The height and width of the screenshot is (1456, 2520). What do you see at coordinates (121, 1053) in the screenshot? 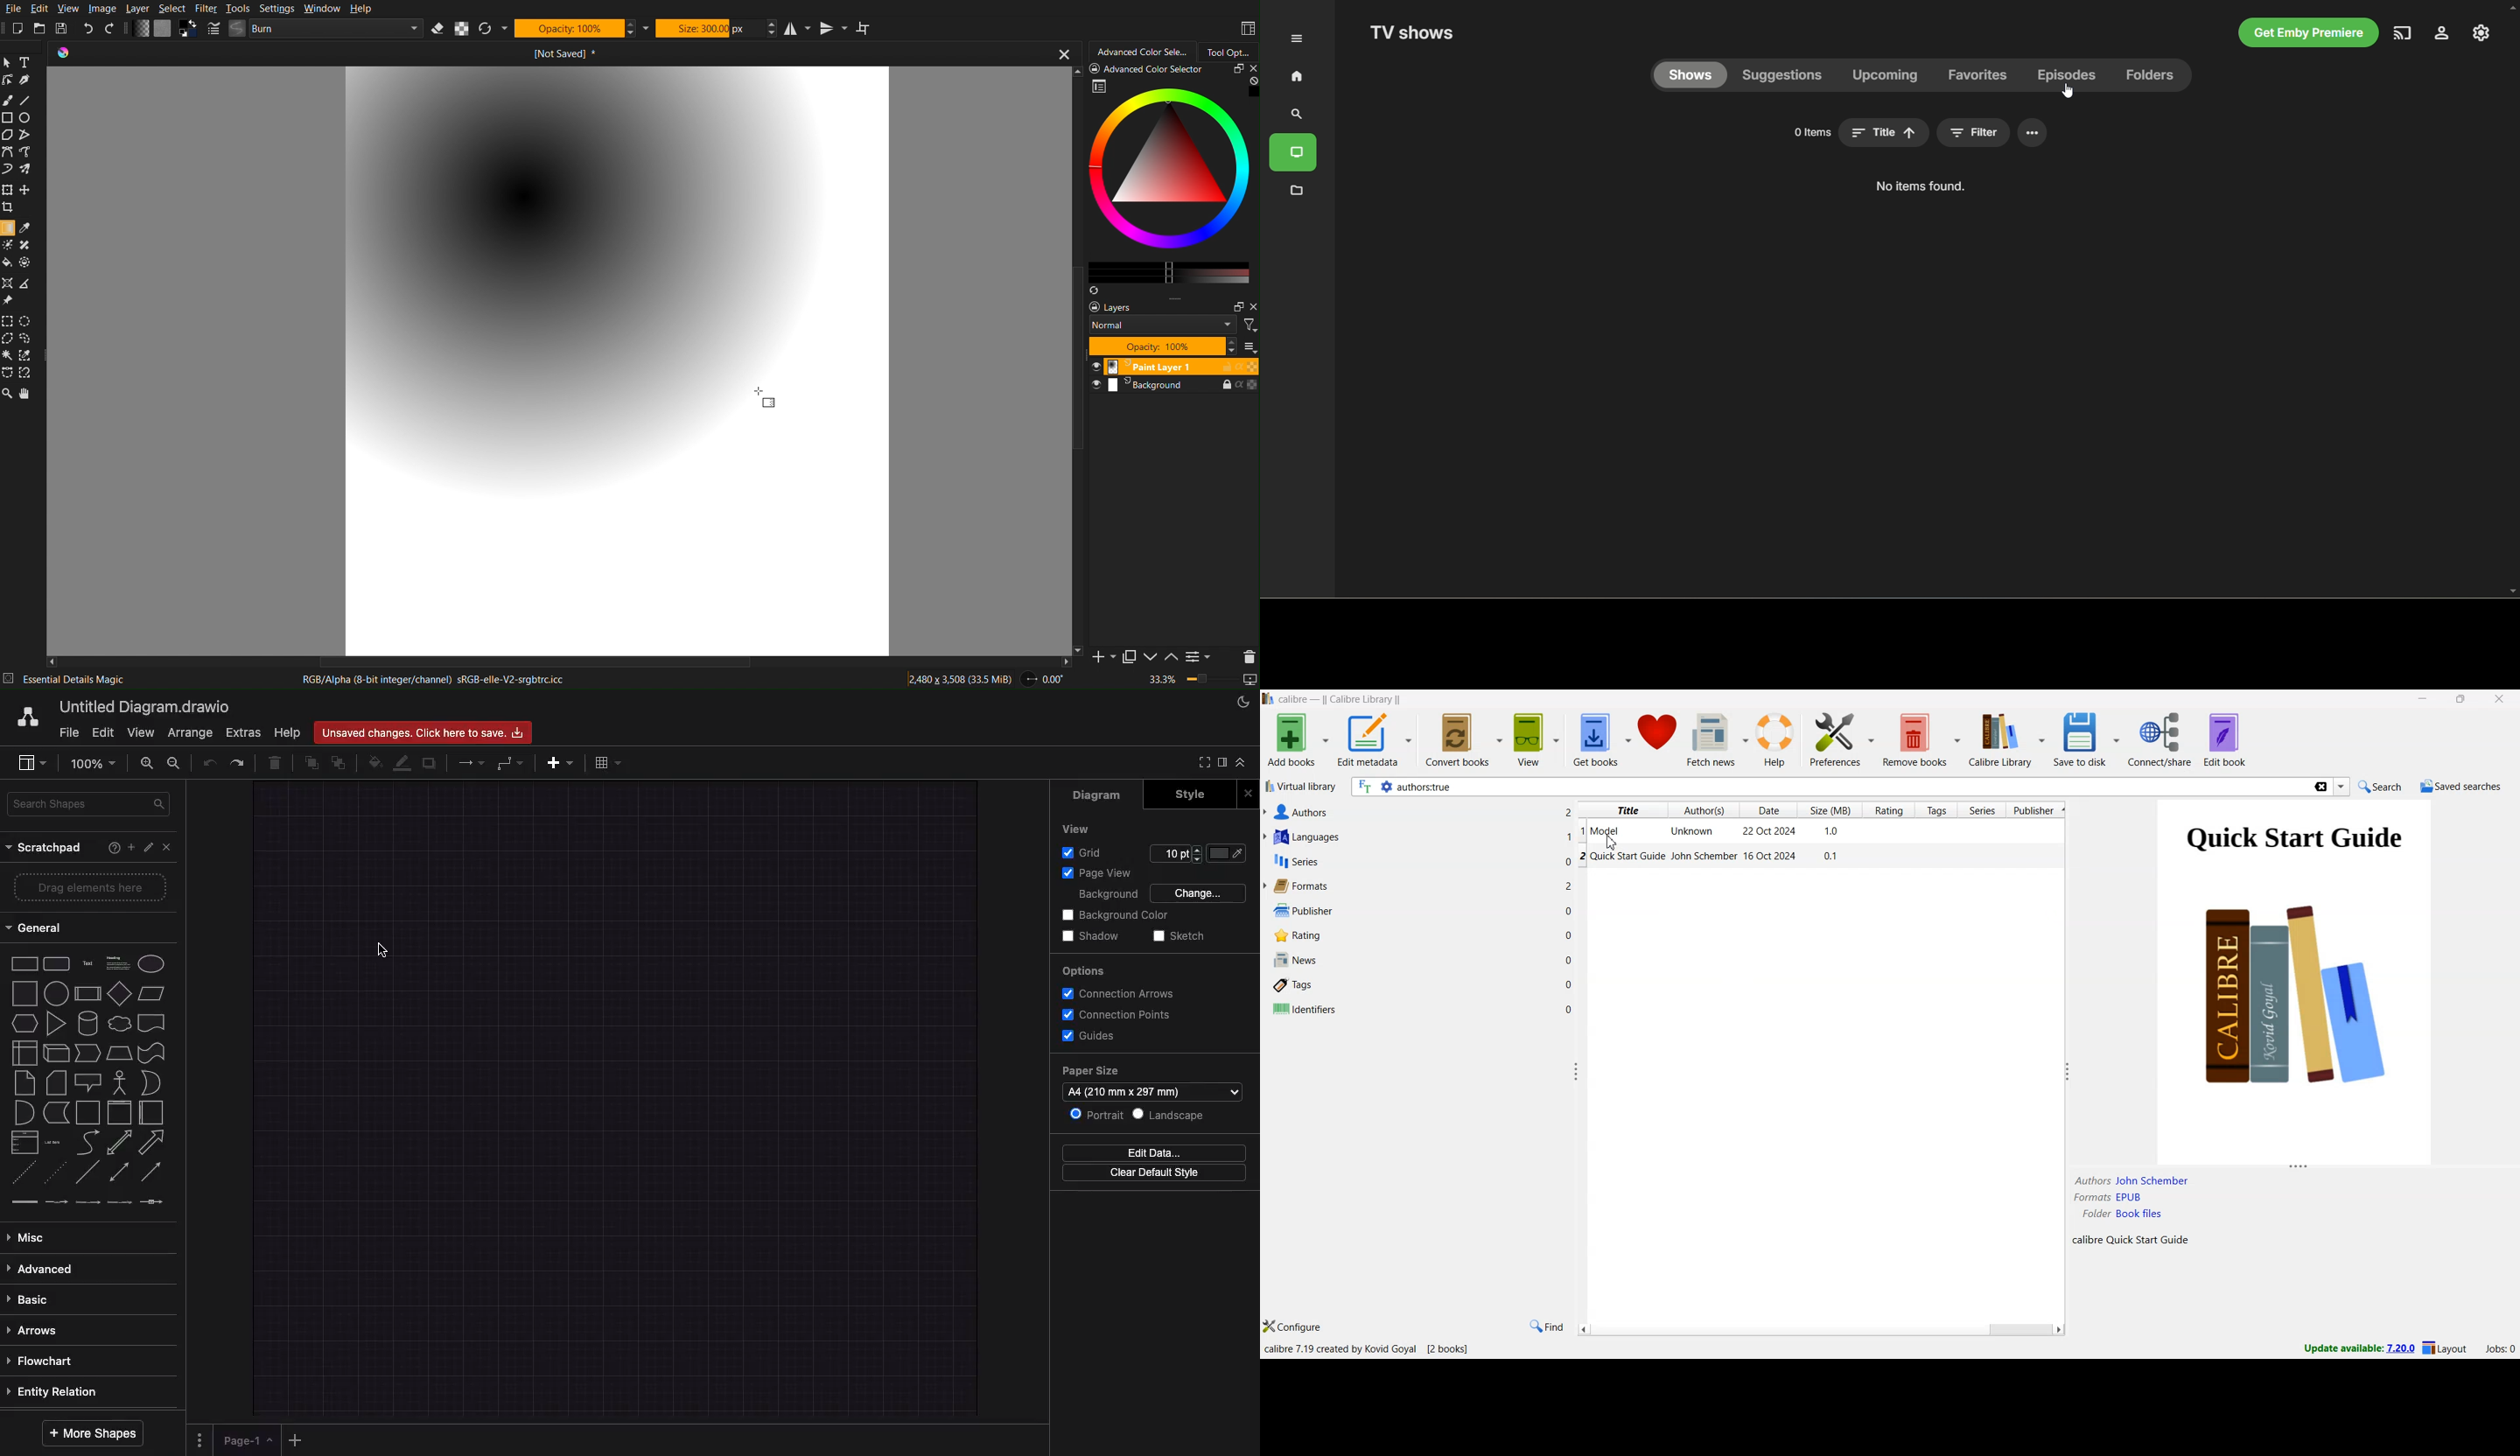
I see `trapezoid` at bounding box center [121, 1053].